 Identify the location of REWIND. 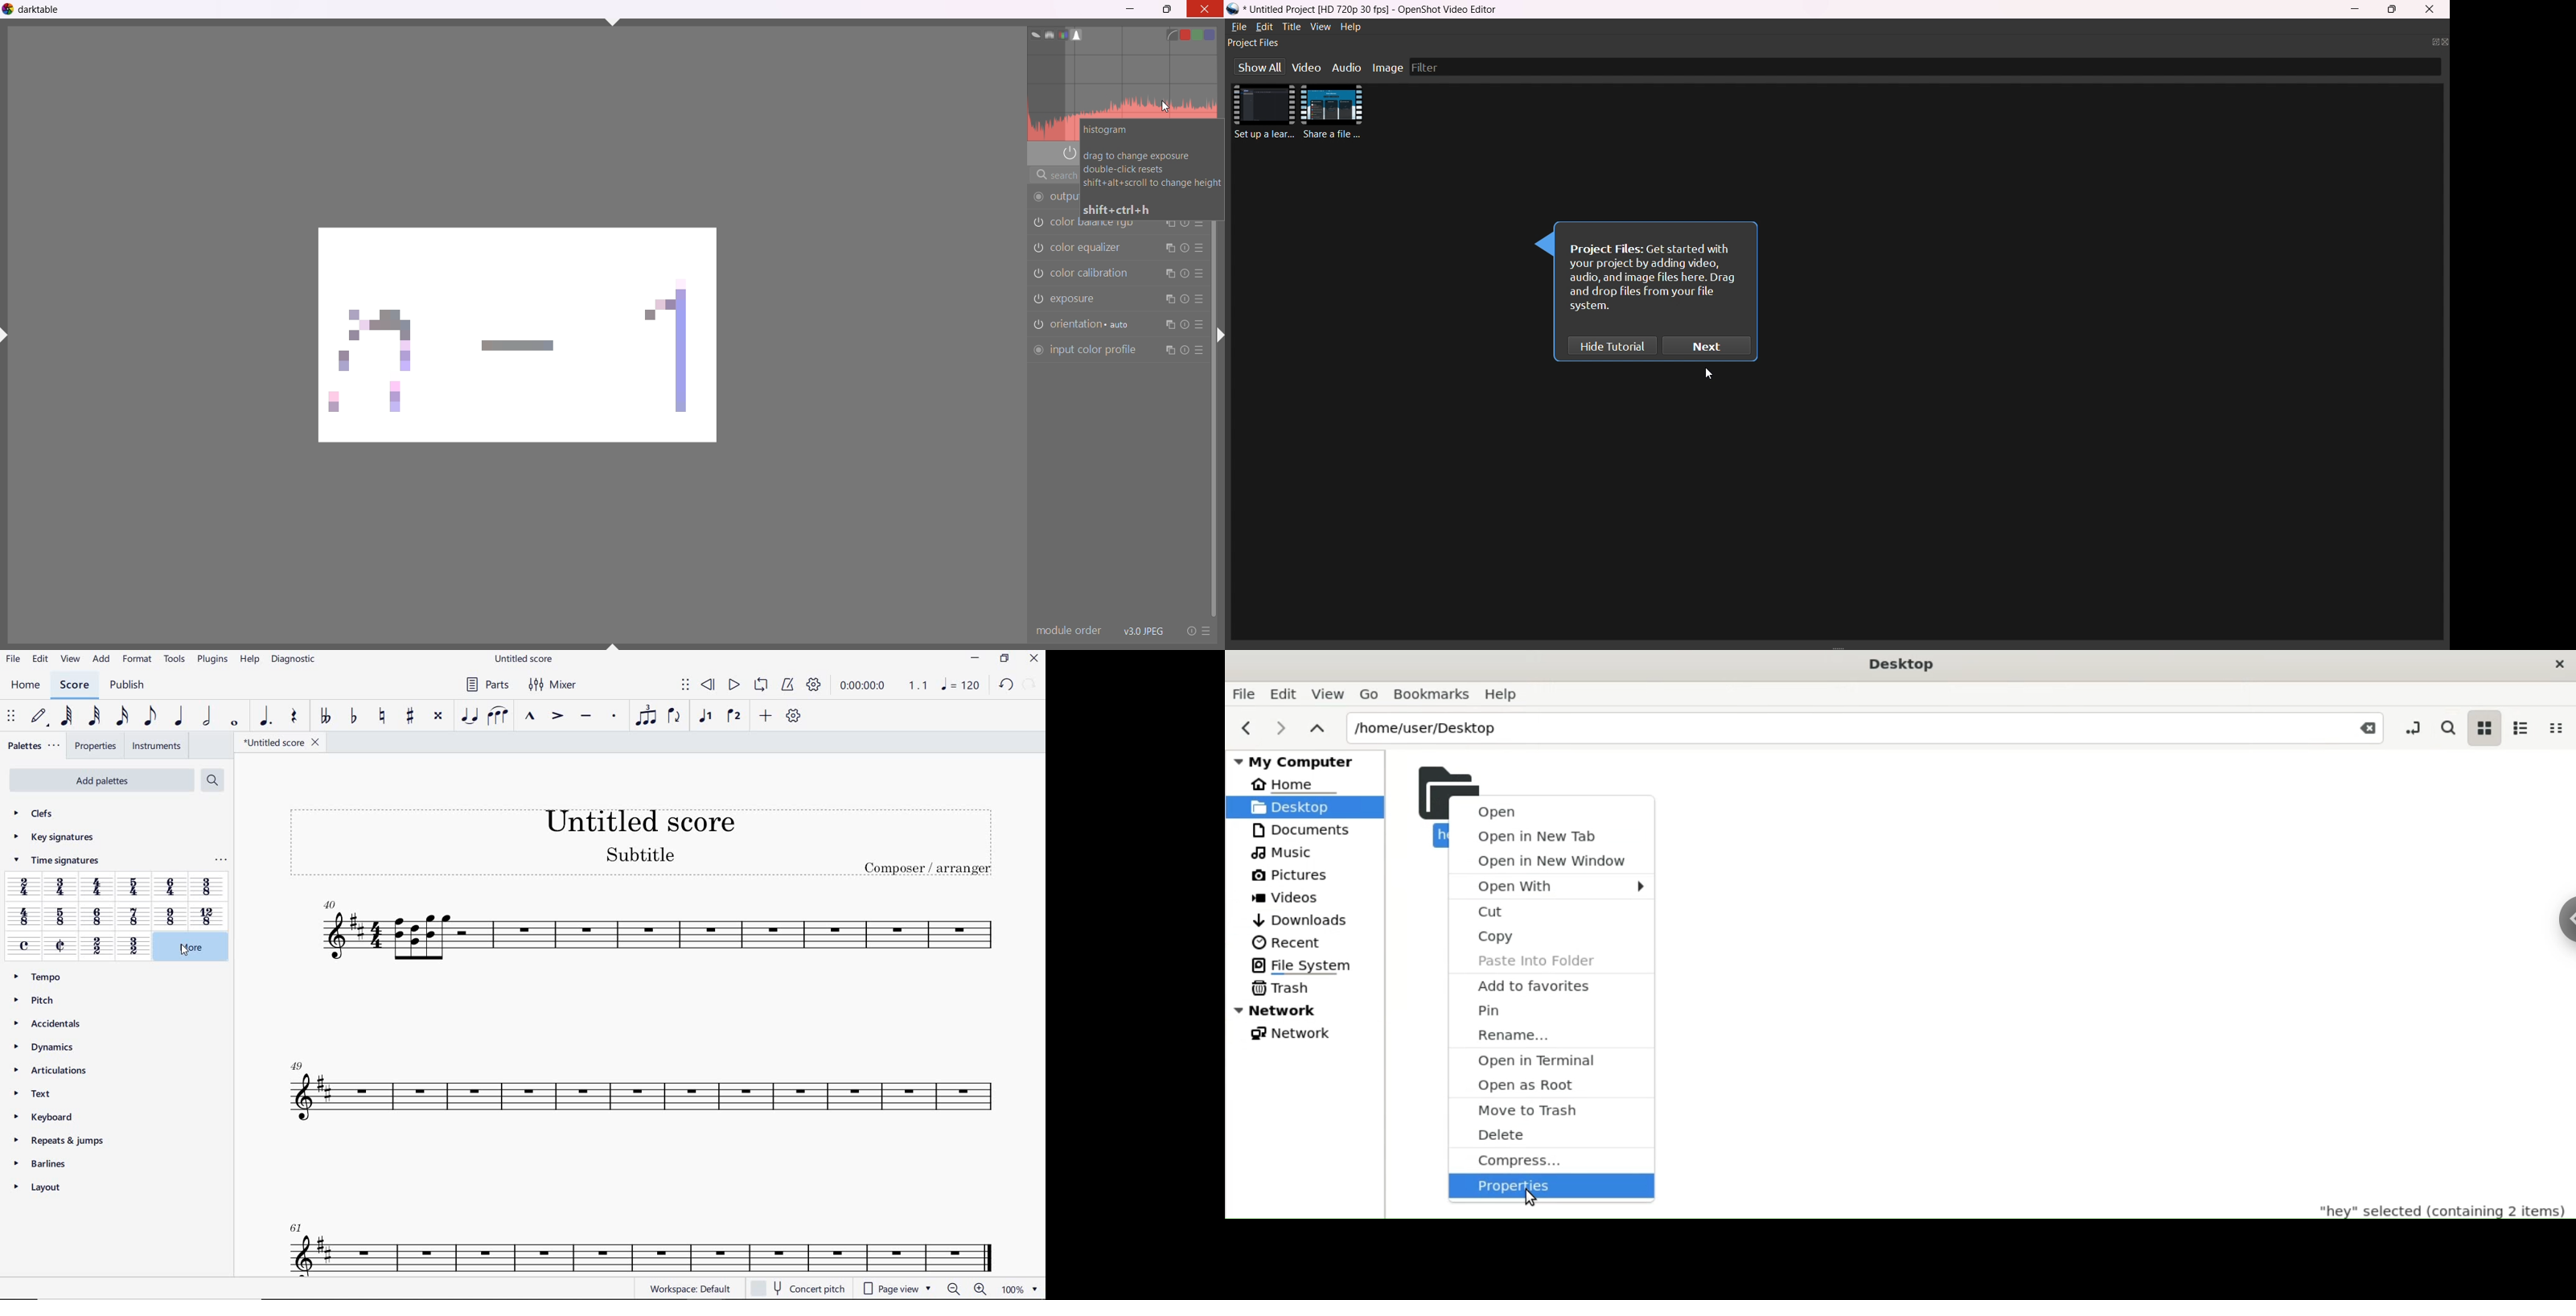
(708, 684).